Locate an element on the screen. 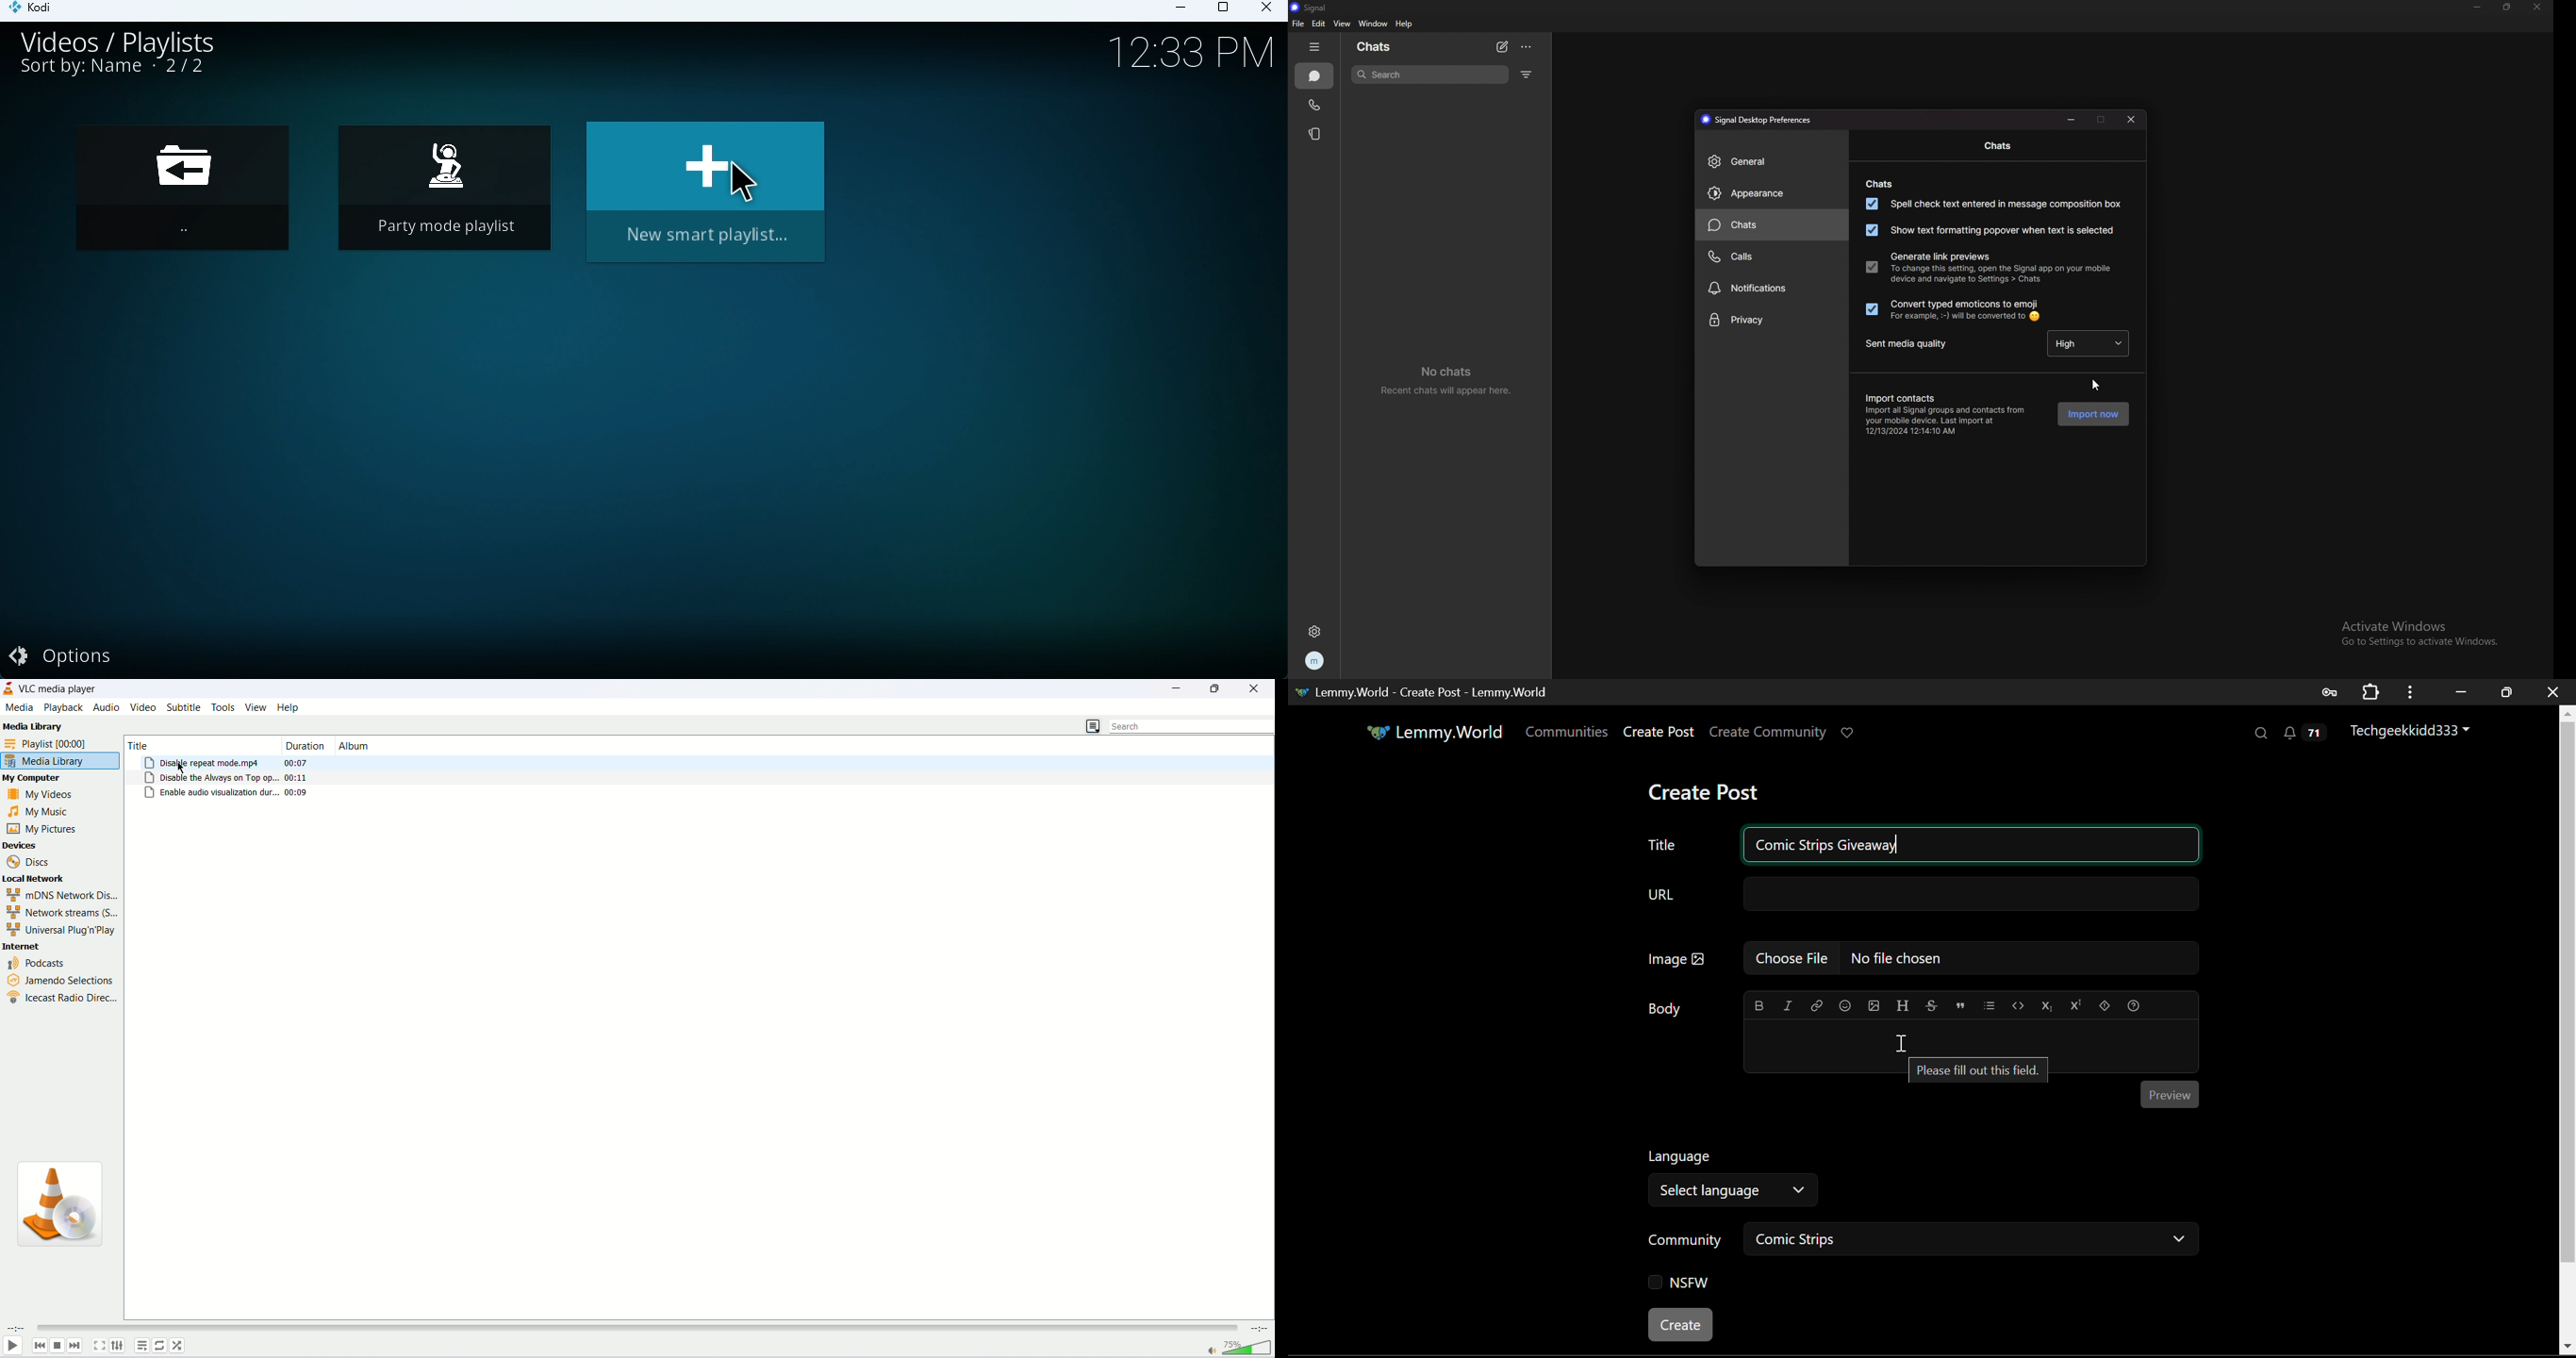 The width and height of the screenshot is (2576, 1372). New smart playlist is located at coordinates (707, 192).